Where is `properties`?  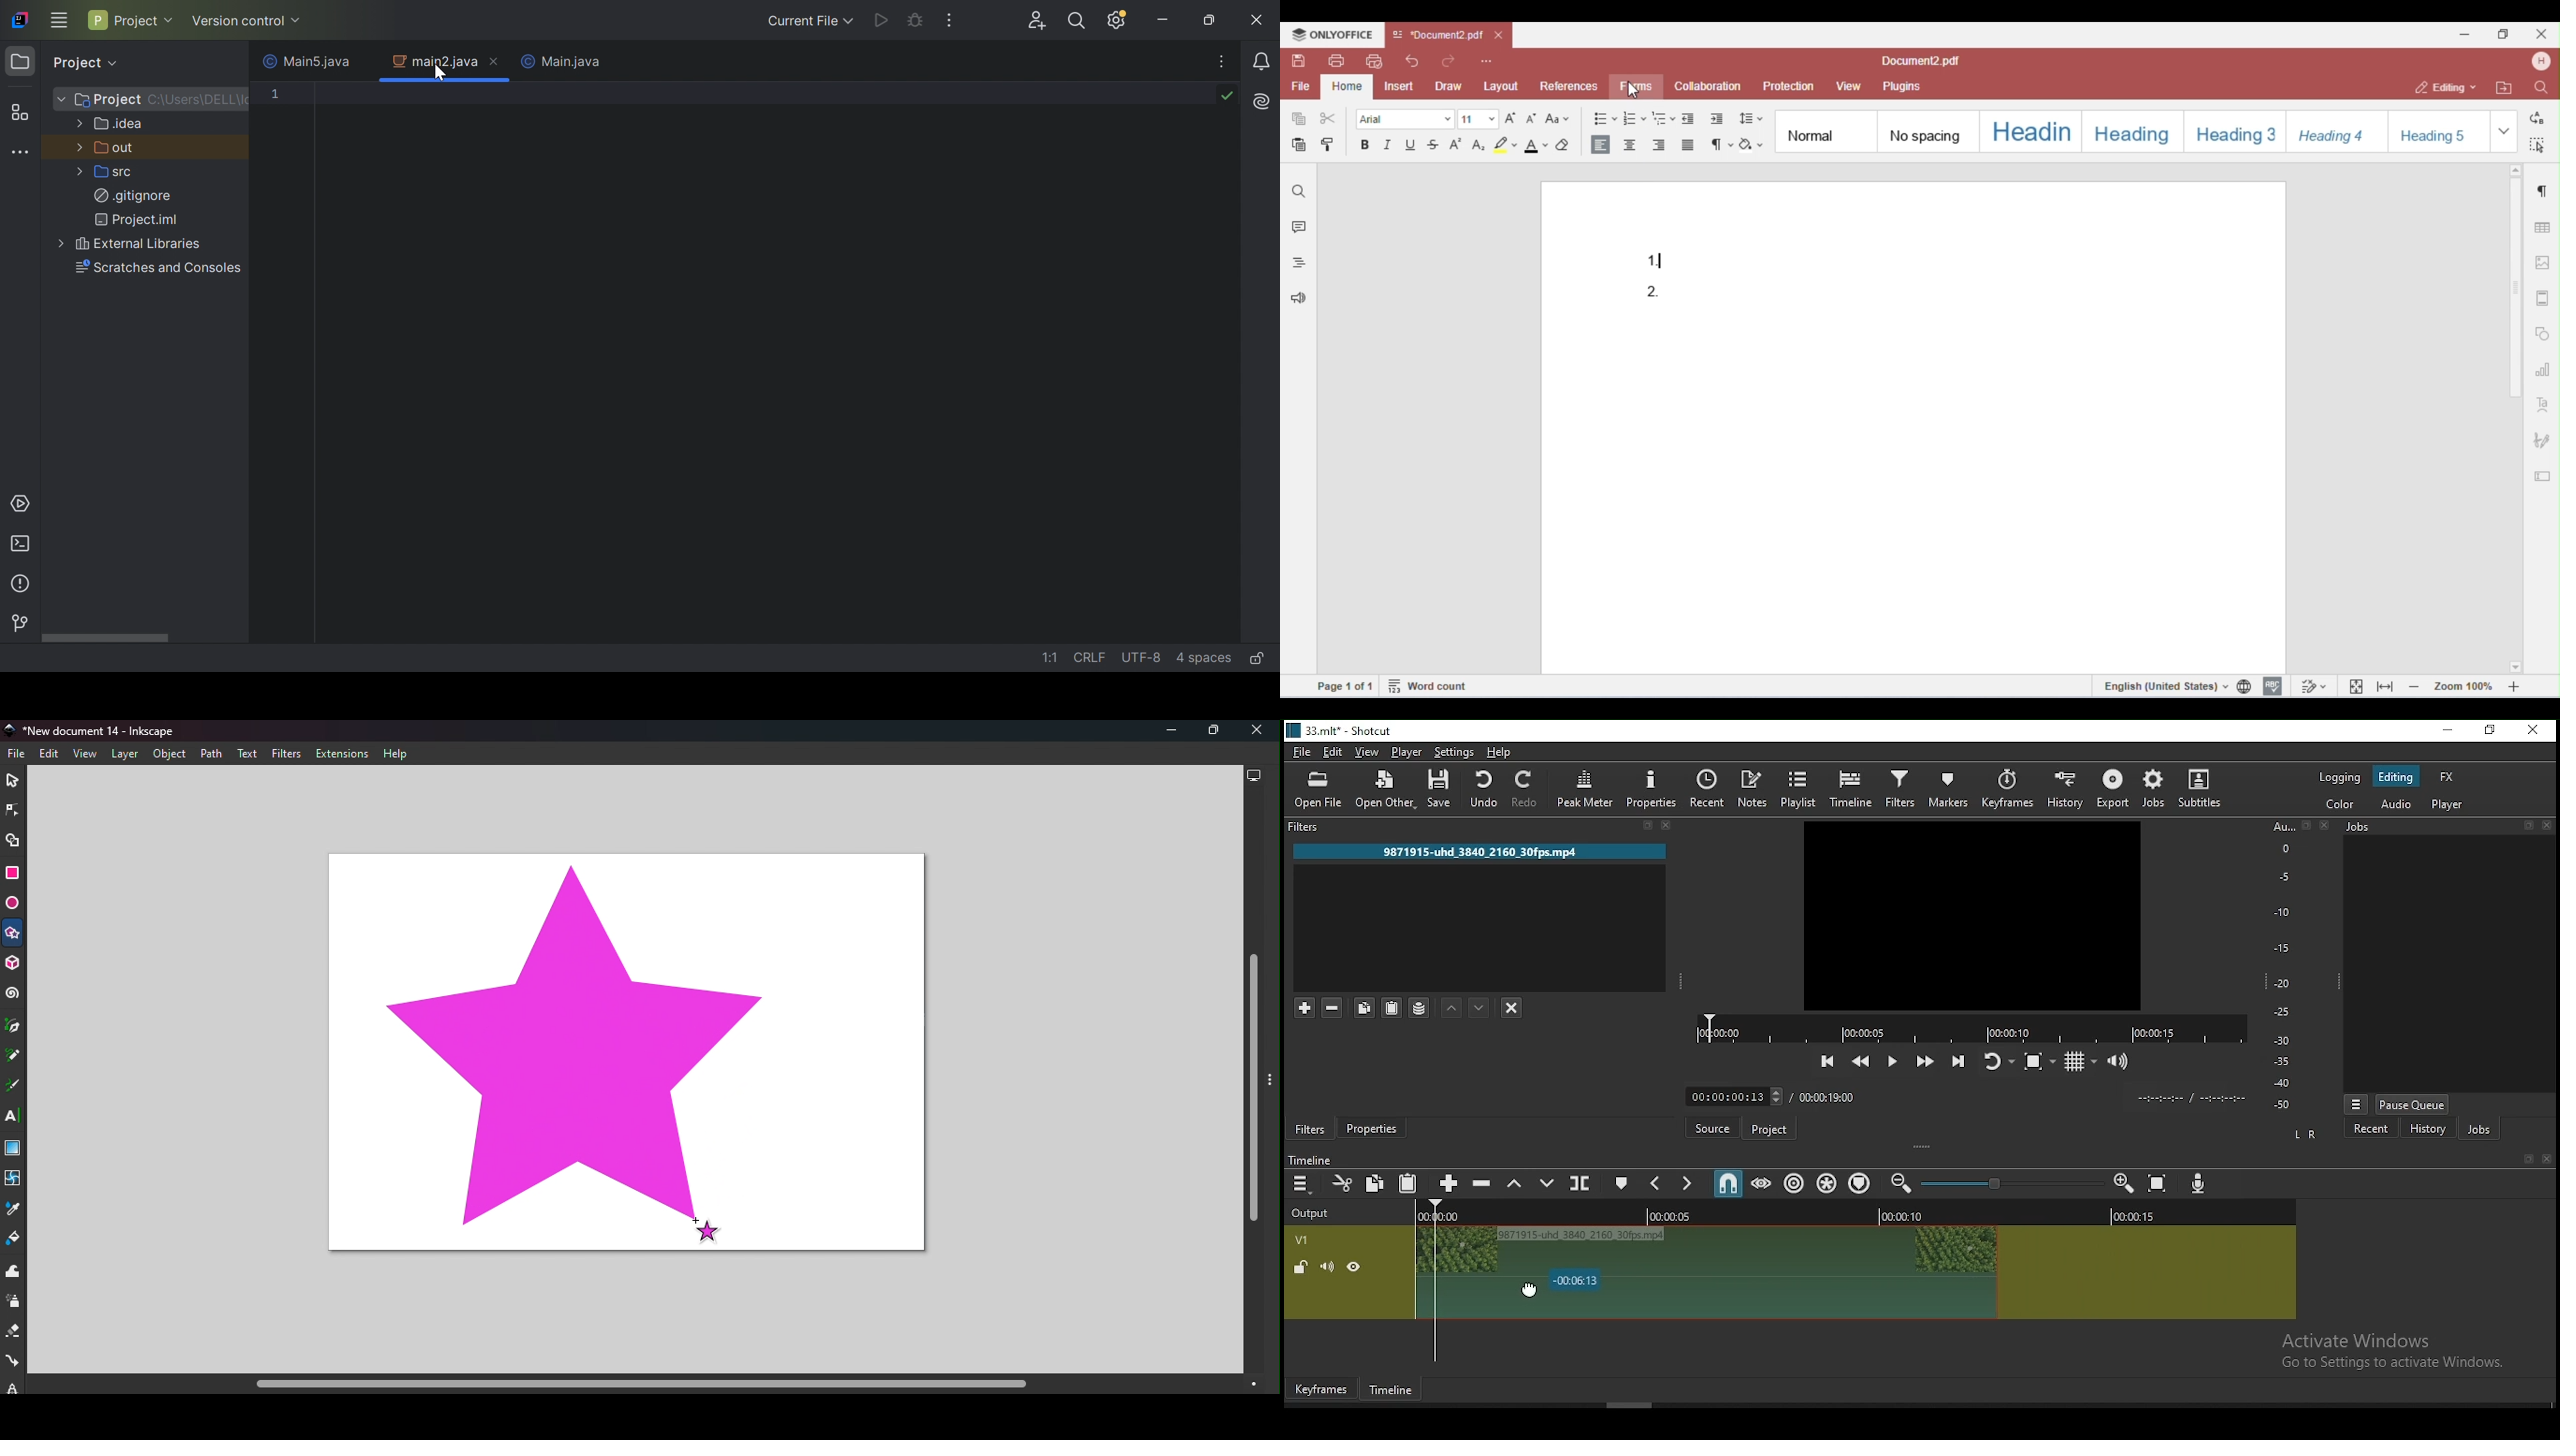
properties is located at coordinates (1653, 790).